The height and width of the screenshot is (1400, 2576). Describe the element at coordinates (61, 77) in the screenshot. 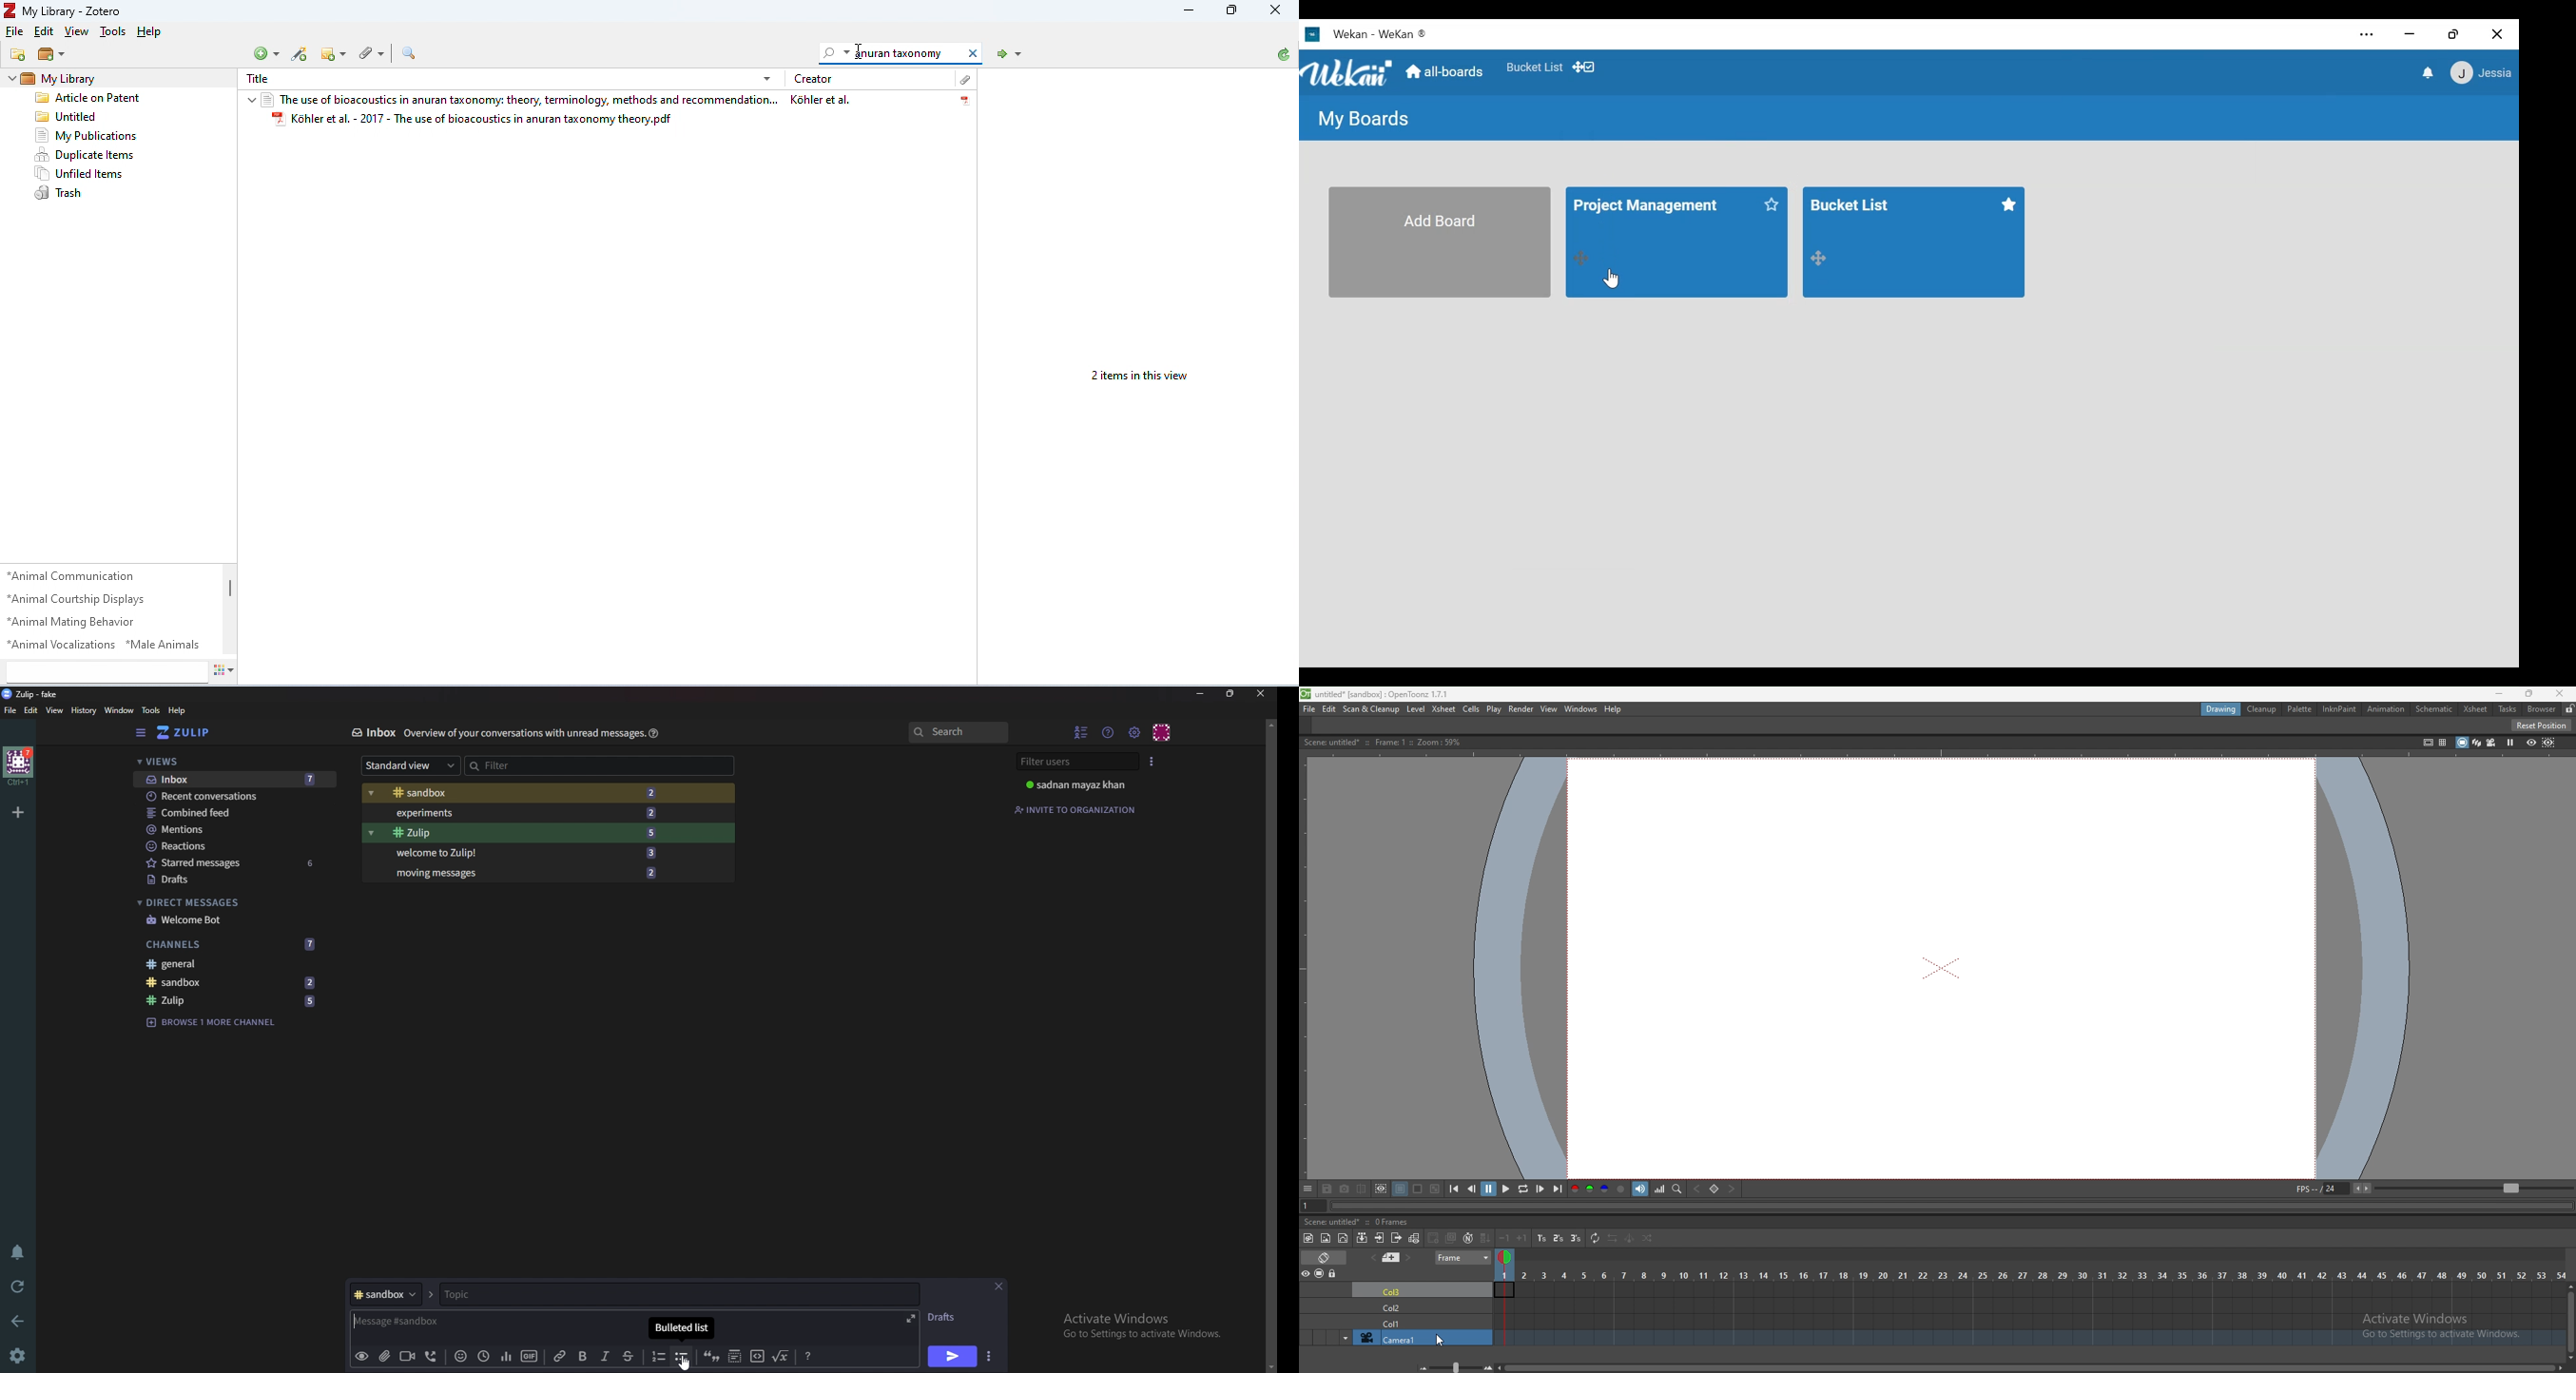

I see `My Library` at that location.